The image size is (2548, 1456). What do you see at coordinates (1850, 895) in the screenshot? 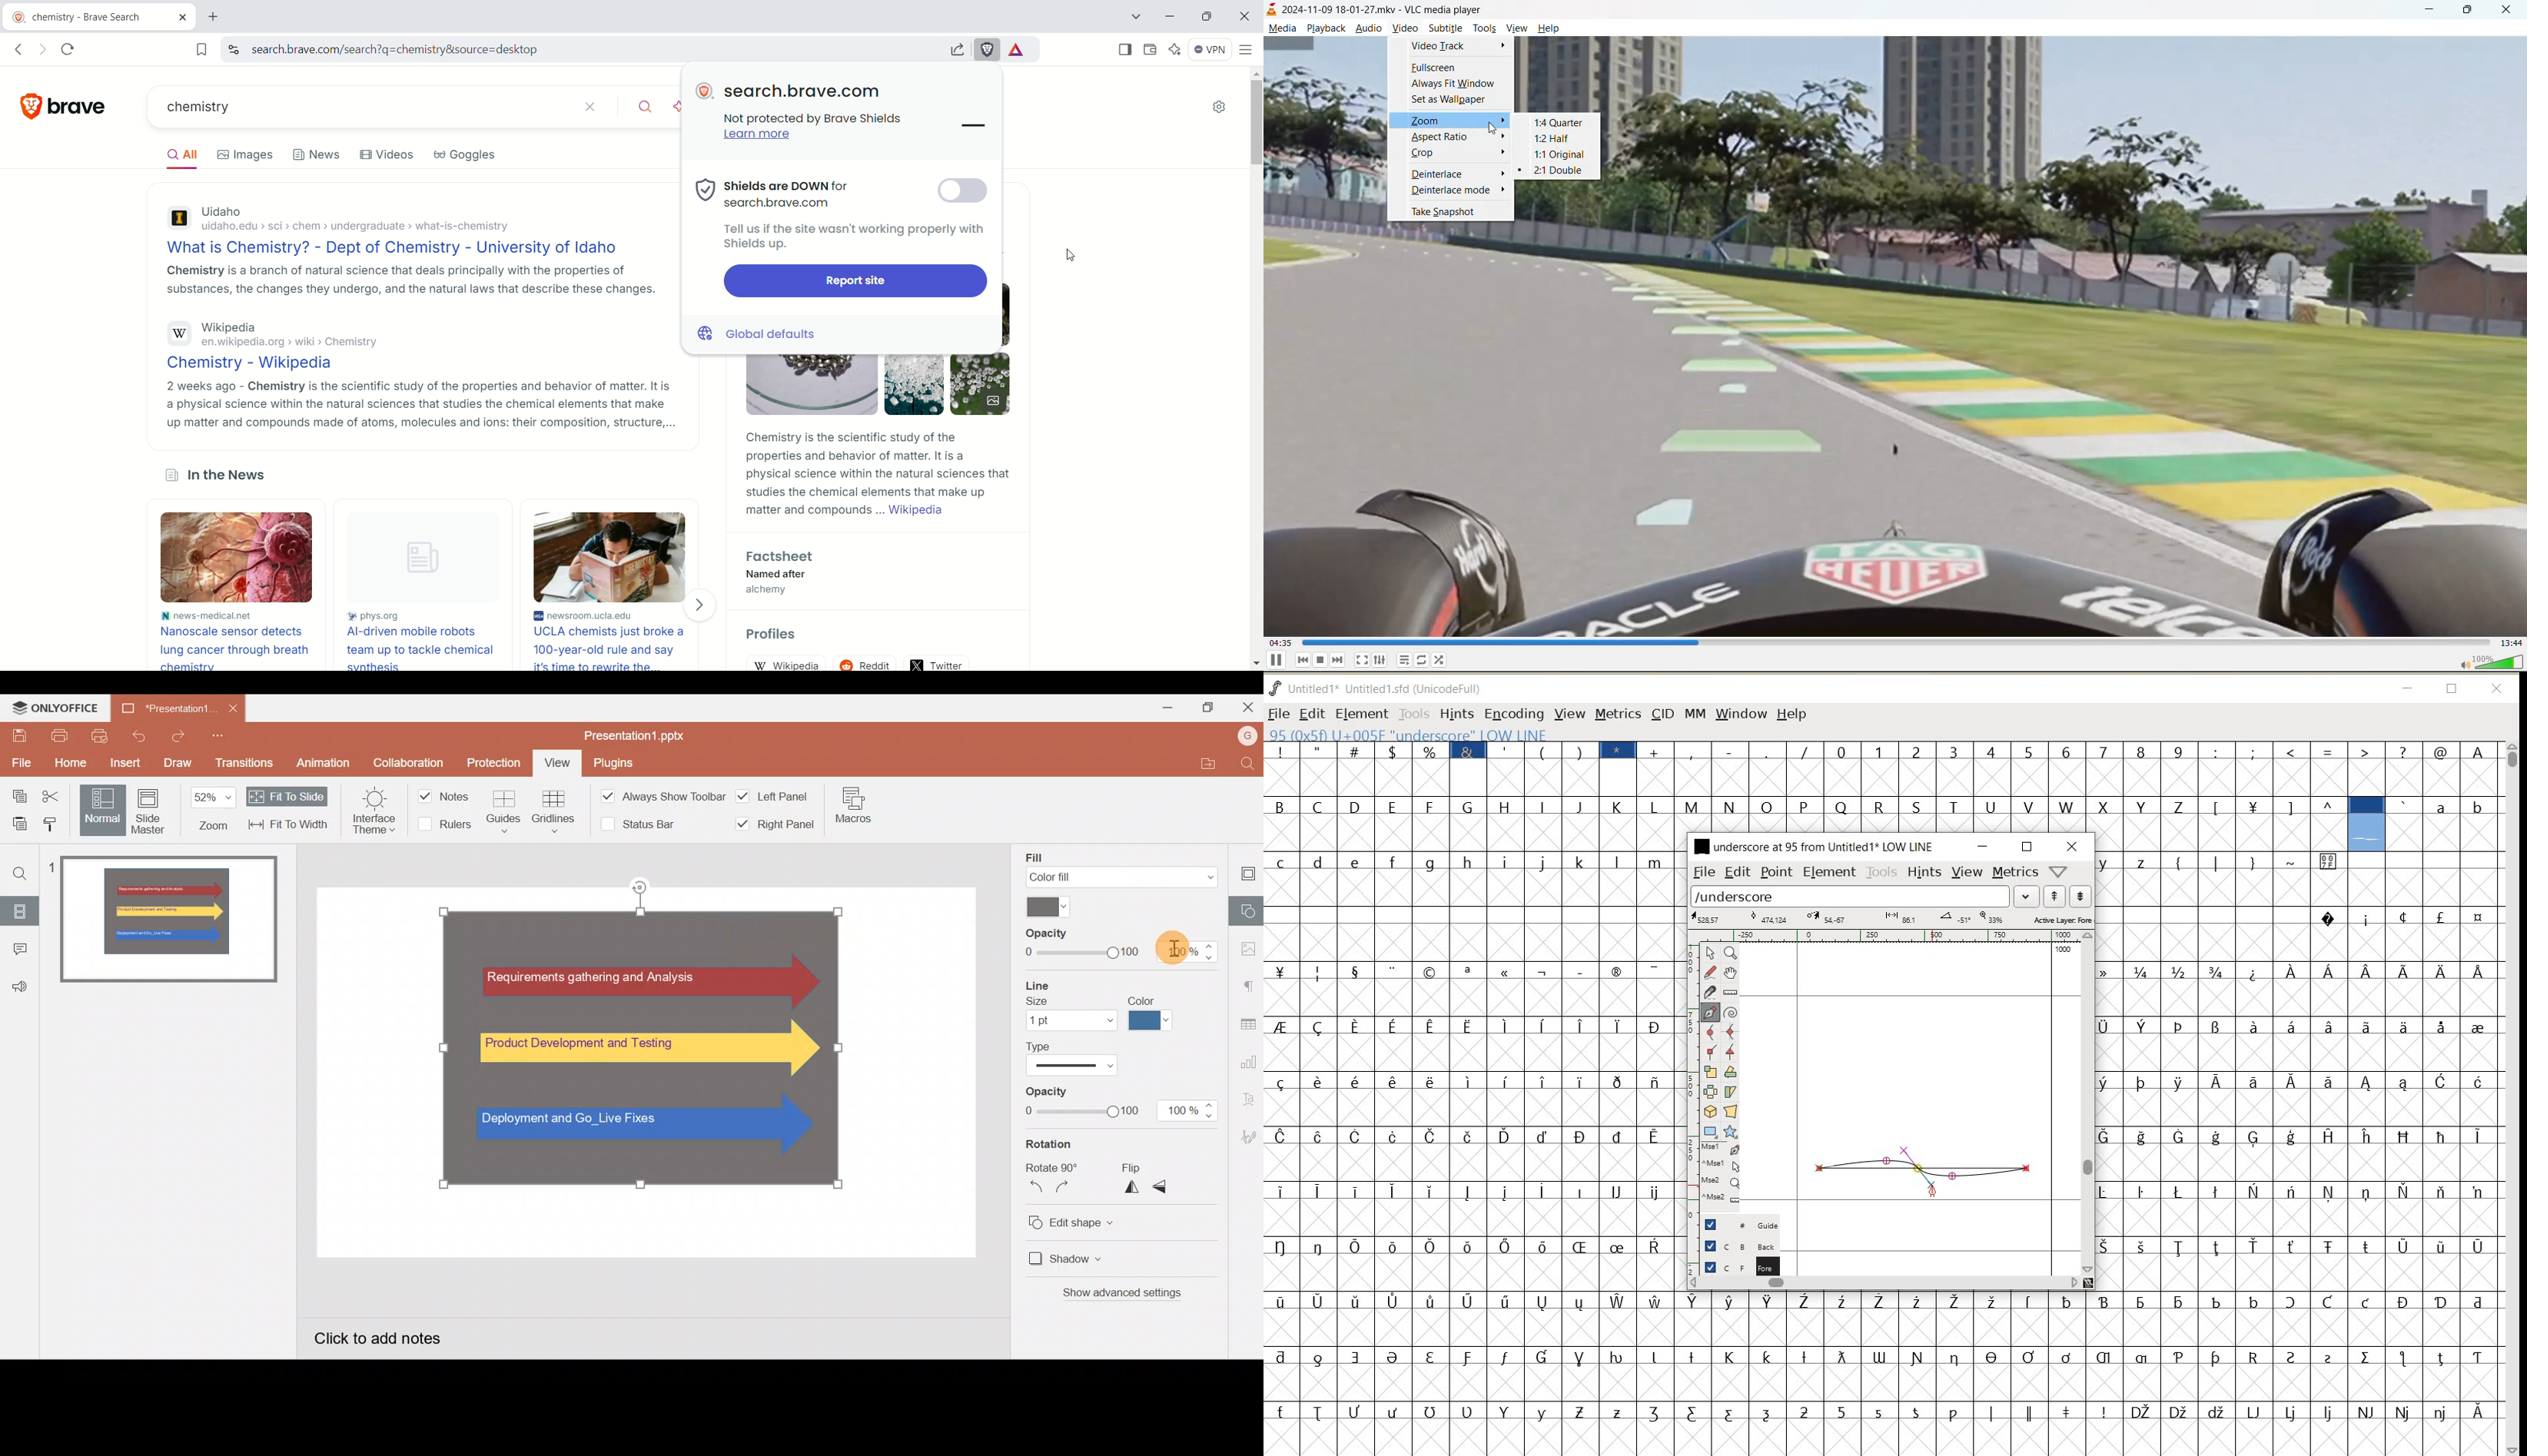
I see `load word list` at bounding box center [1850, 895].